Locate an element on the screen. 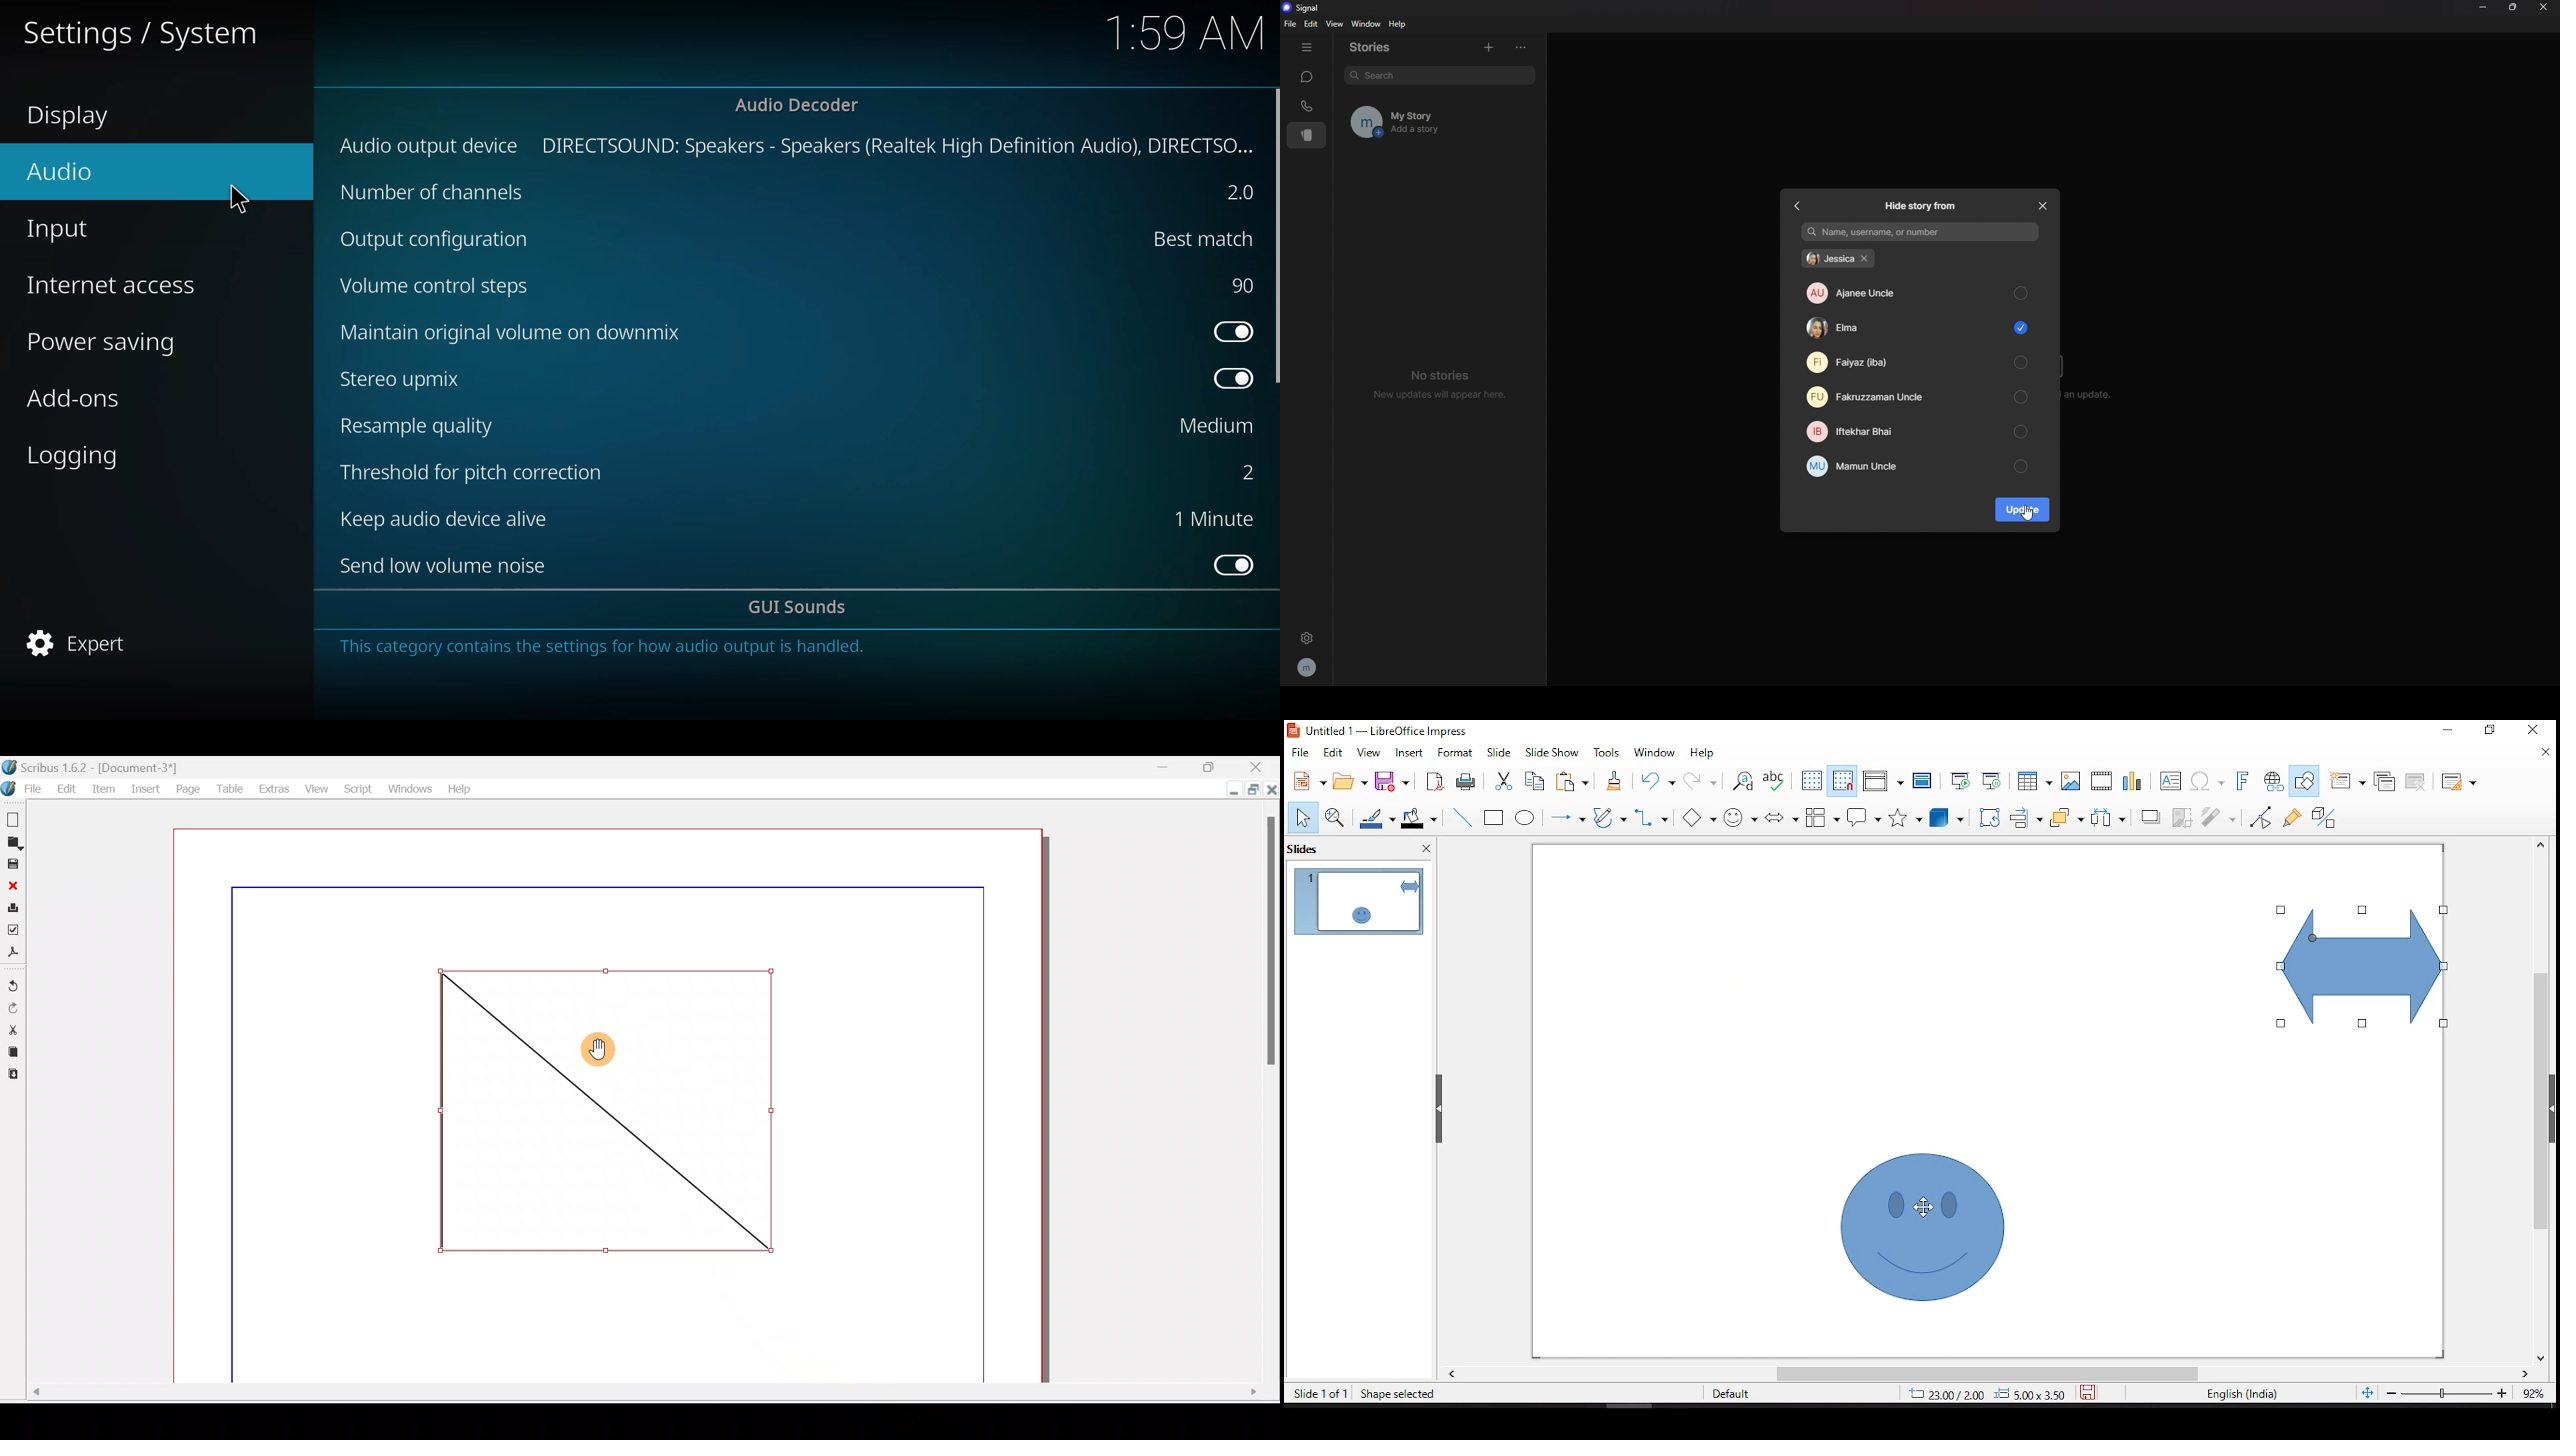 Image resolution: width=2576 pixels, height=1456 pixels. insert audio or video is located at coordinates (2101, 782).